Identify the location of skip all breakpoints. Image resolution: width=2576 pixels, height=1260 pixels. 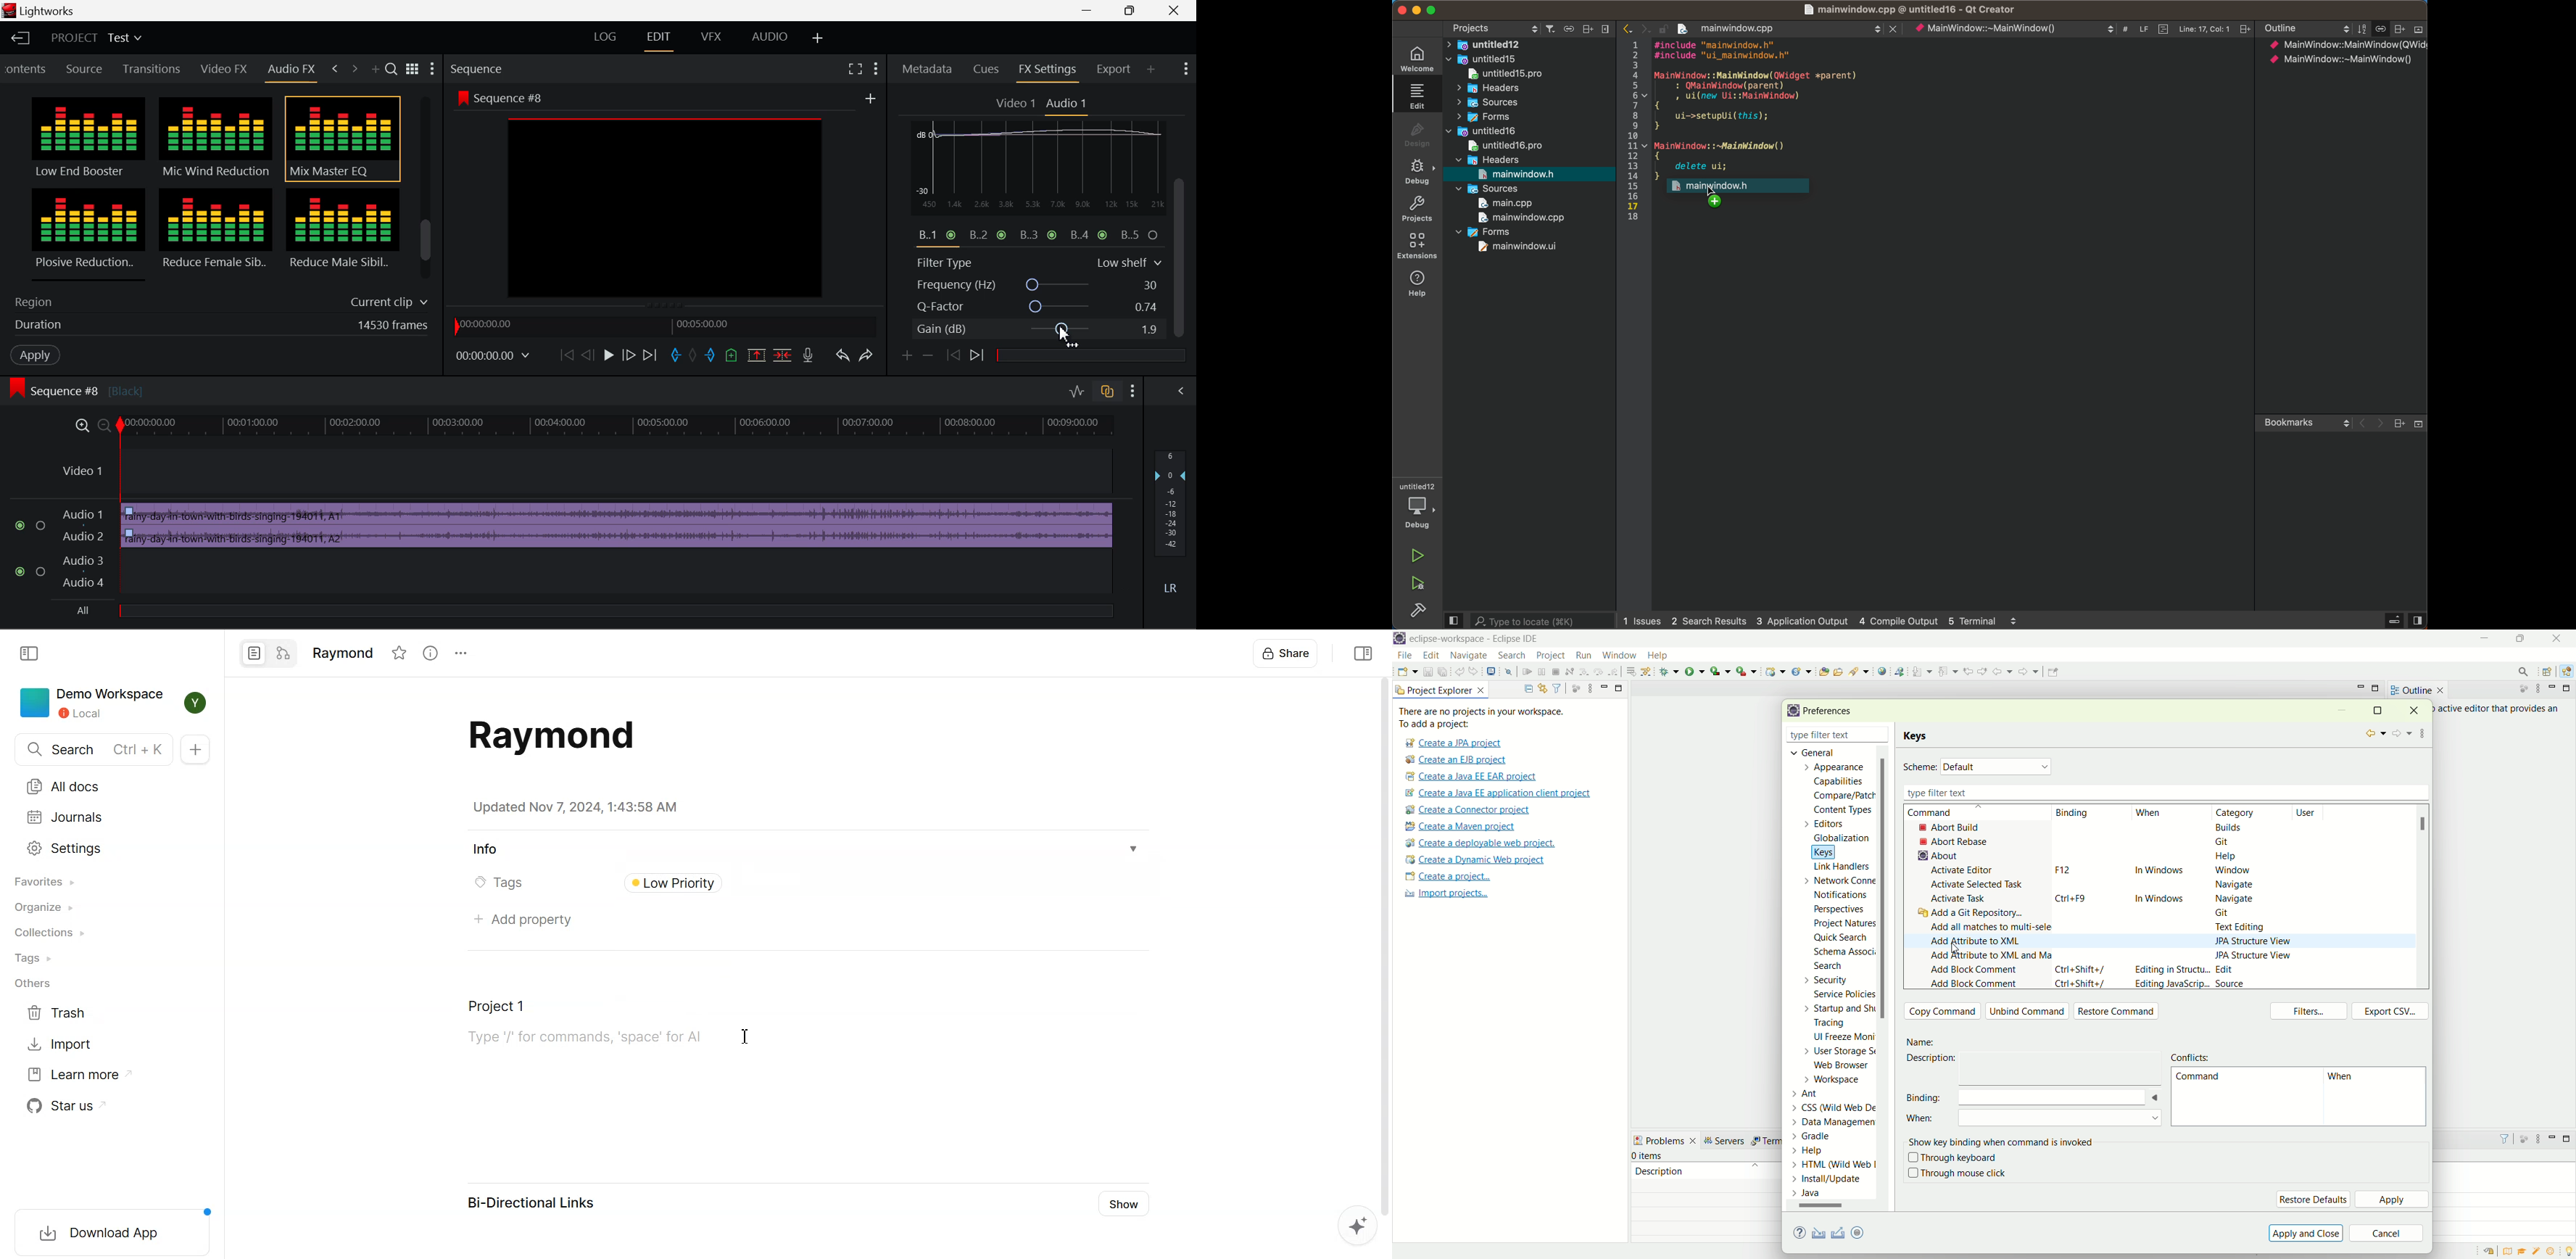
(1511, 672).